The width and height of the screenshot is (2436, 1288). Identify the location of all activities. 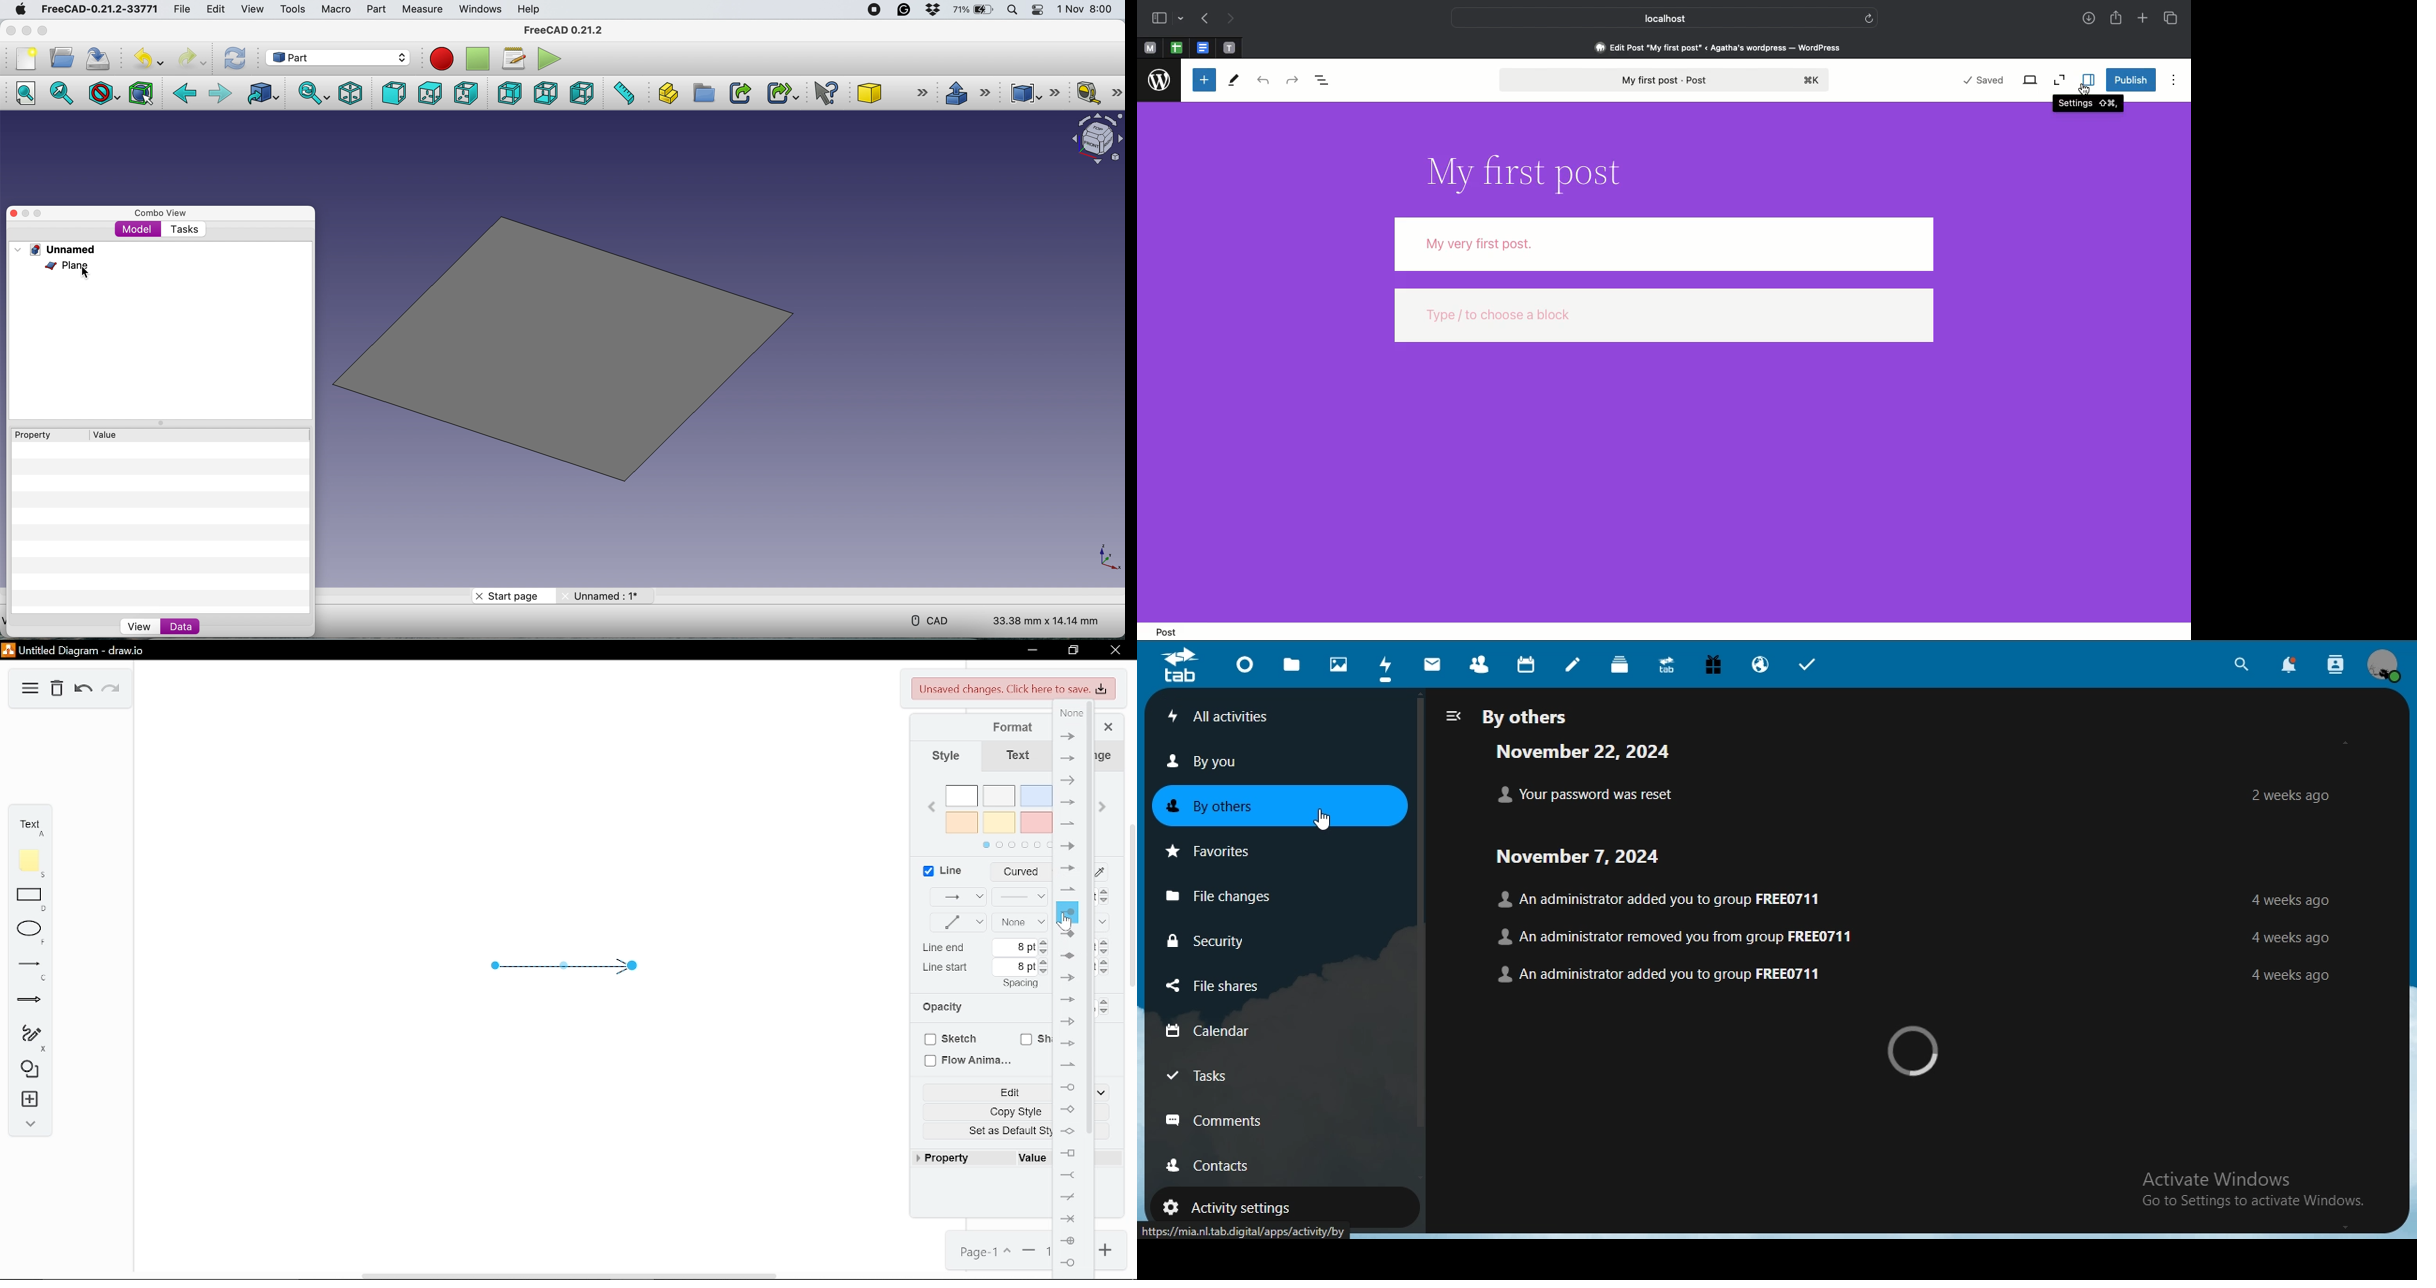
(1251, 716).